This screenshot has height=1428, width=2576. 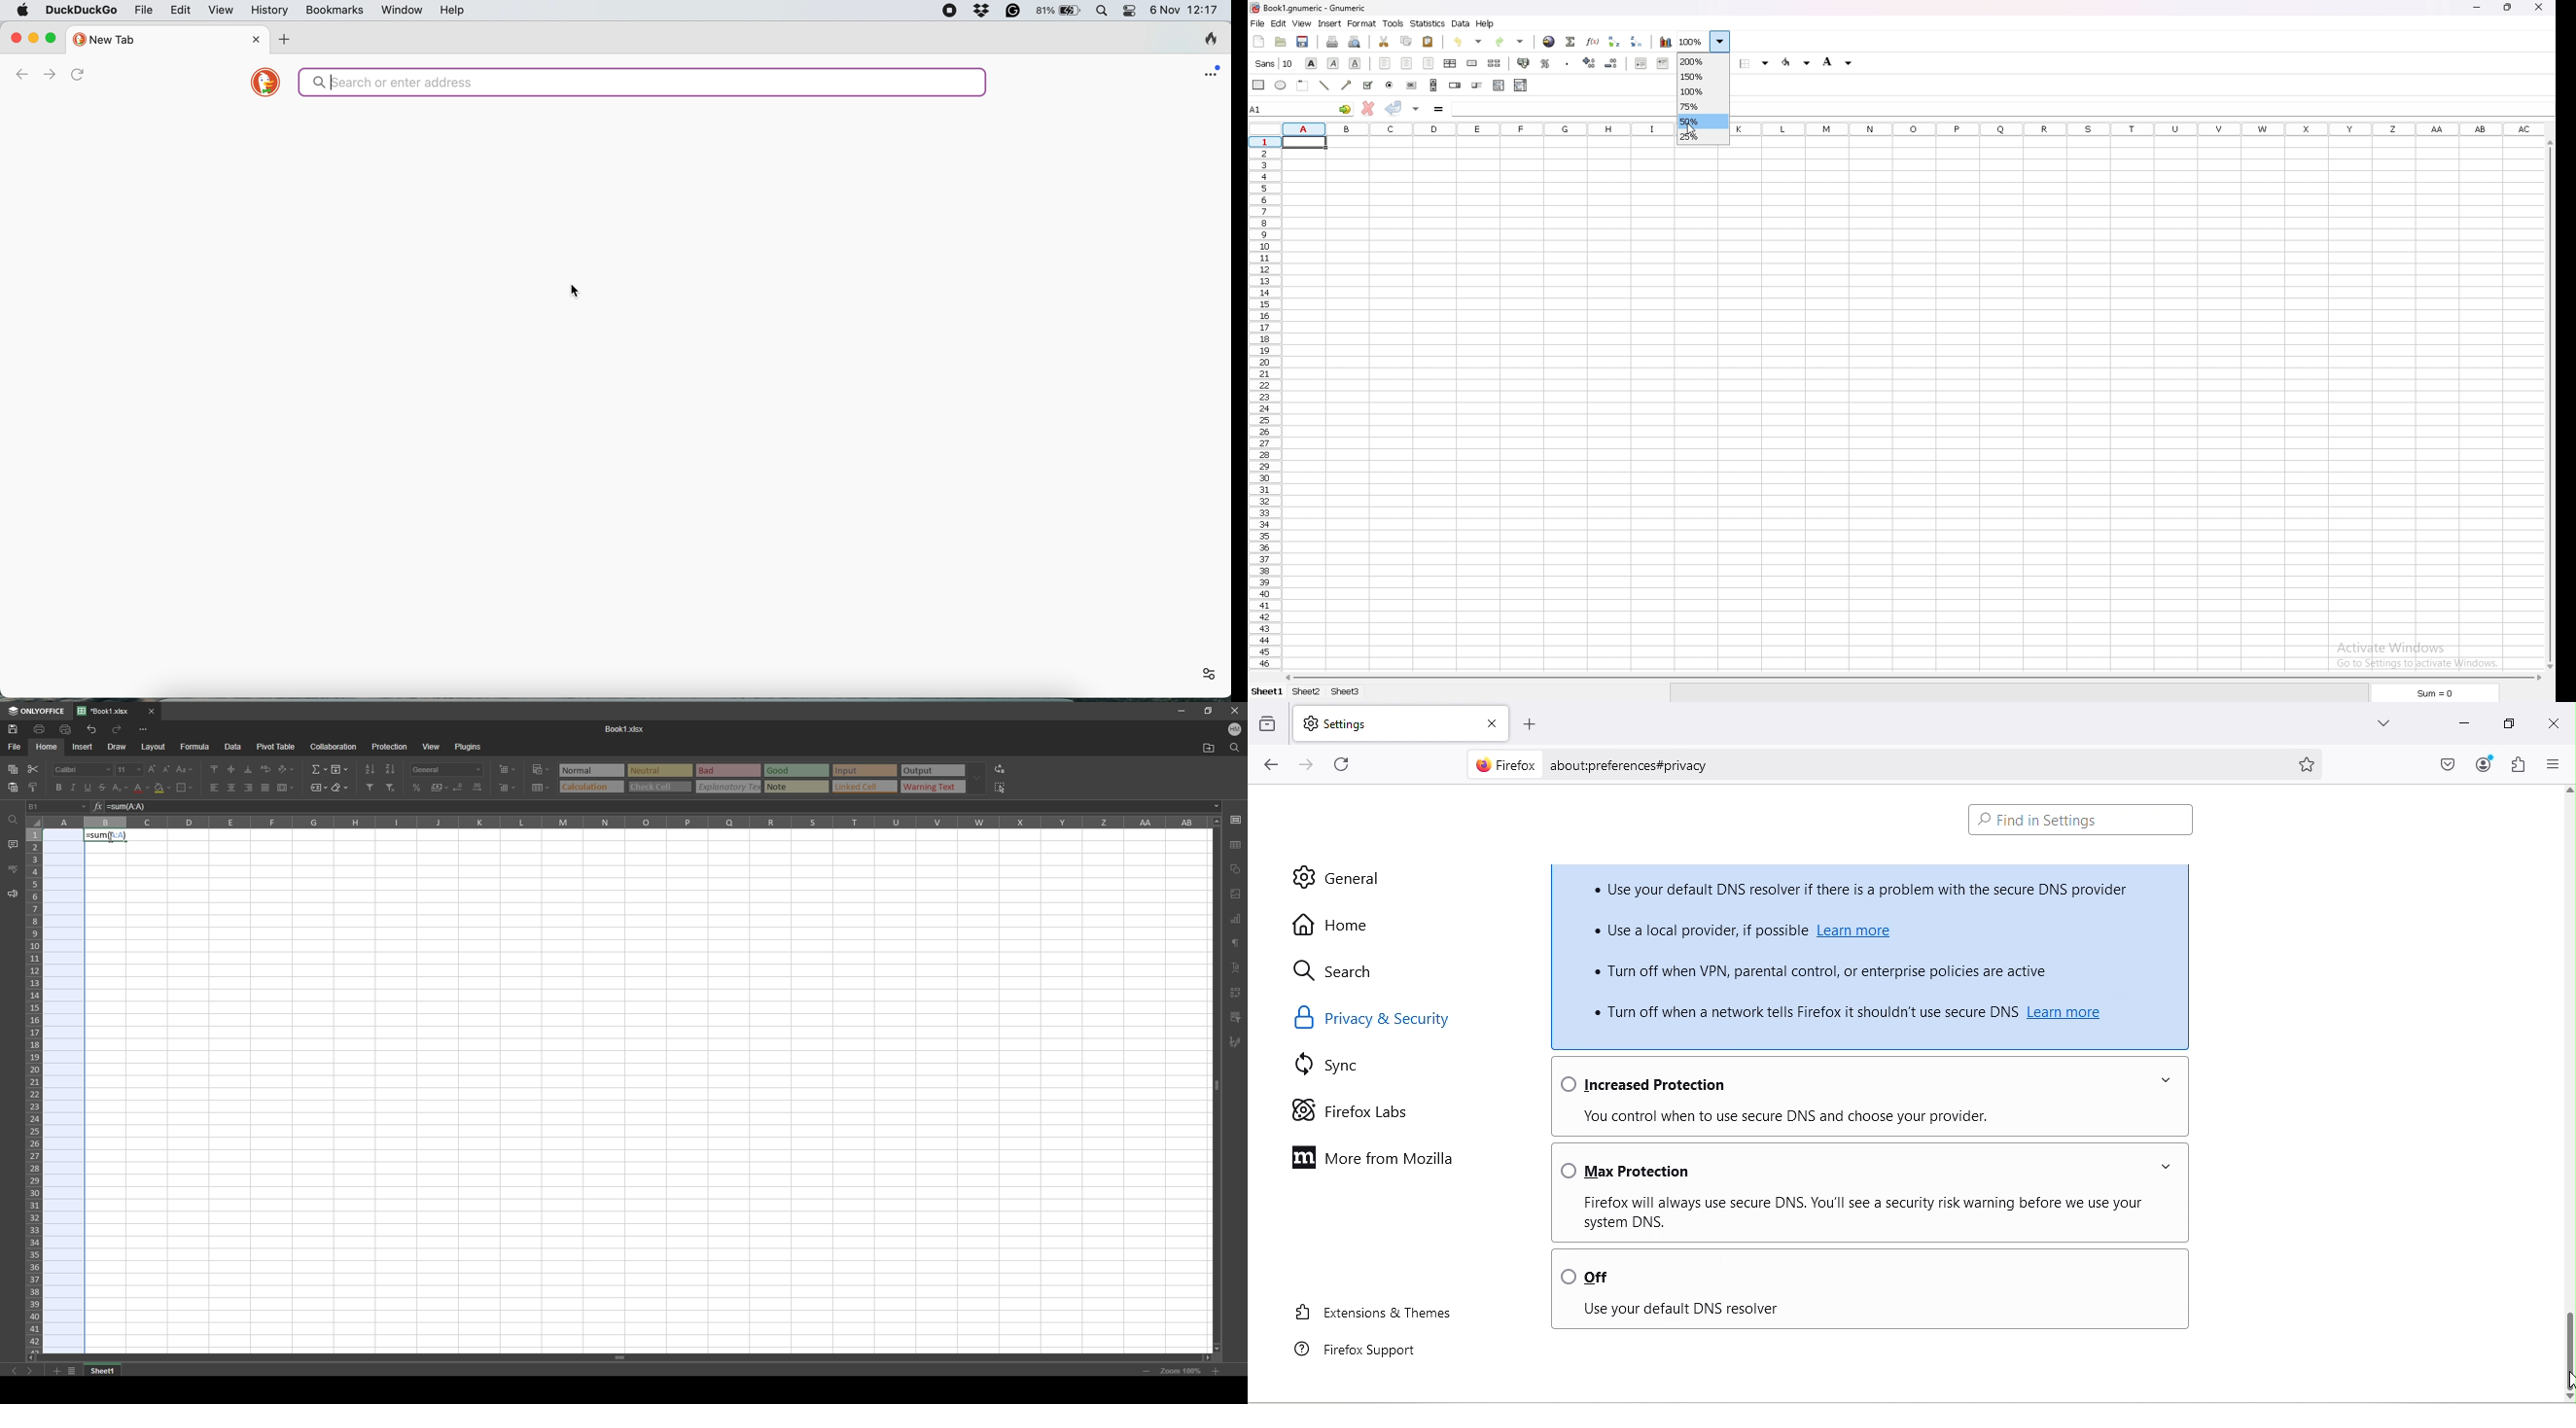 What do you see at coordinates (542, 787) in the screenshot?
I see `table` at bounding box center [542, 787].